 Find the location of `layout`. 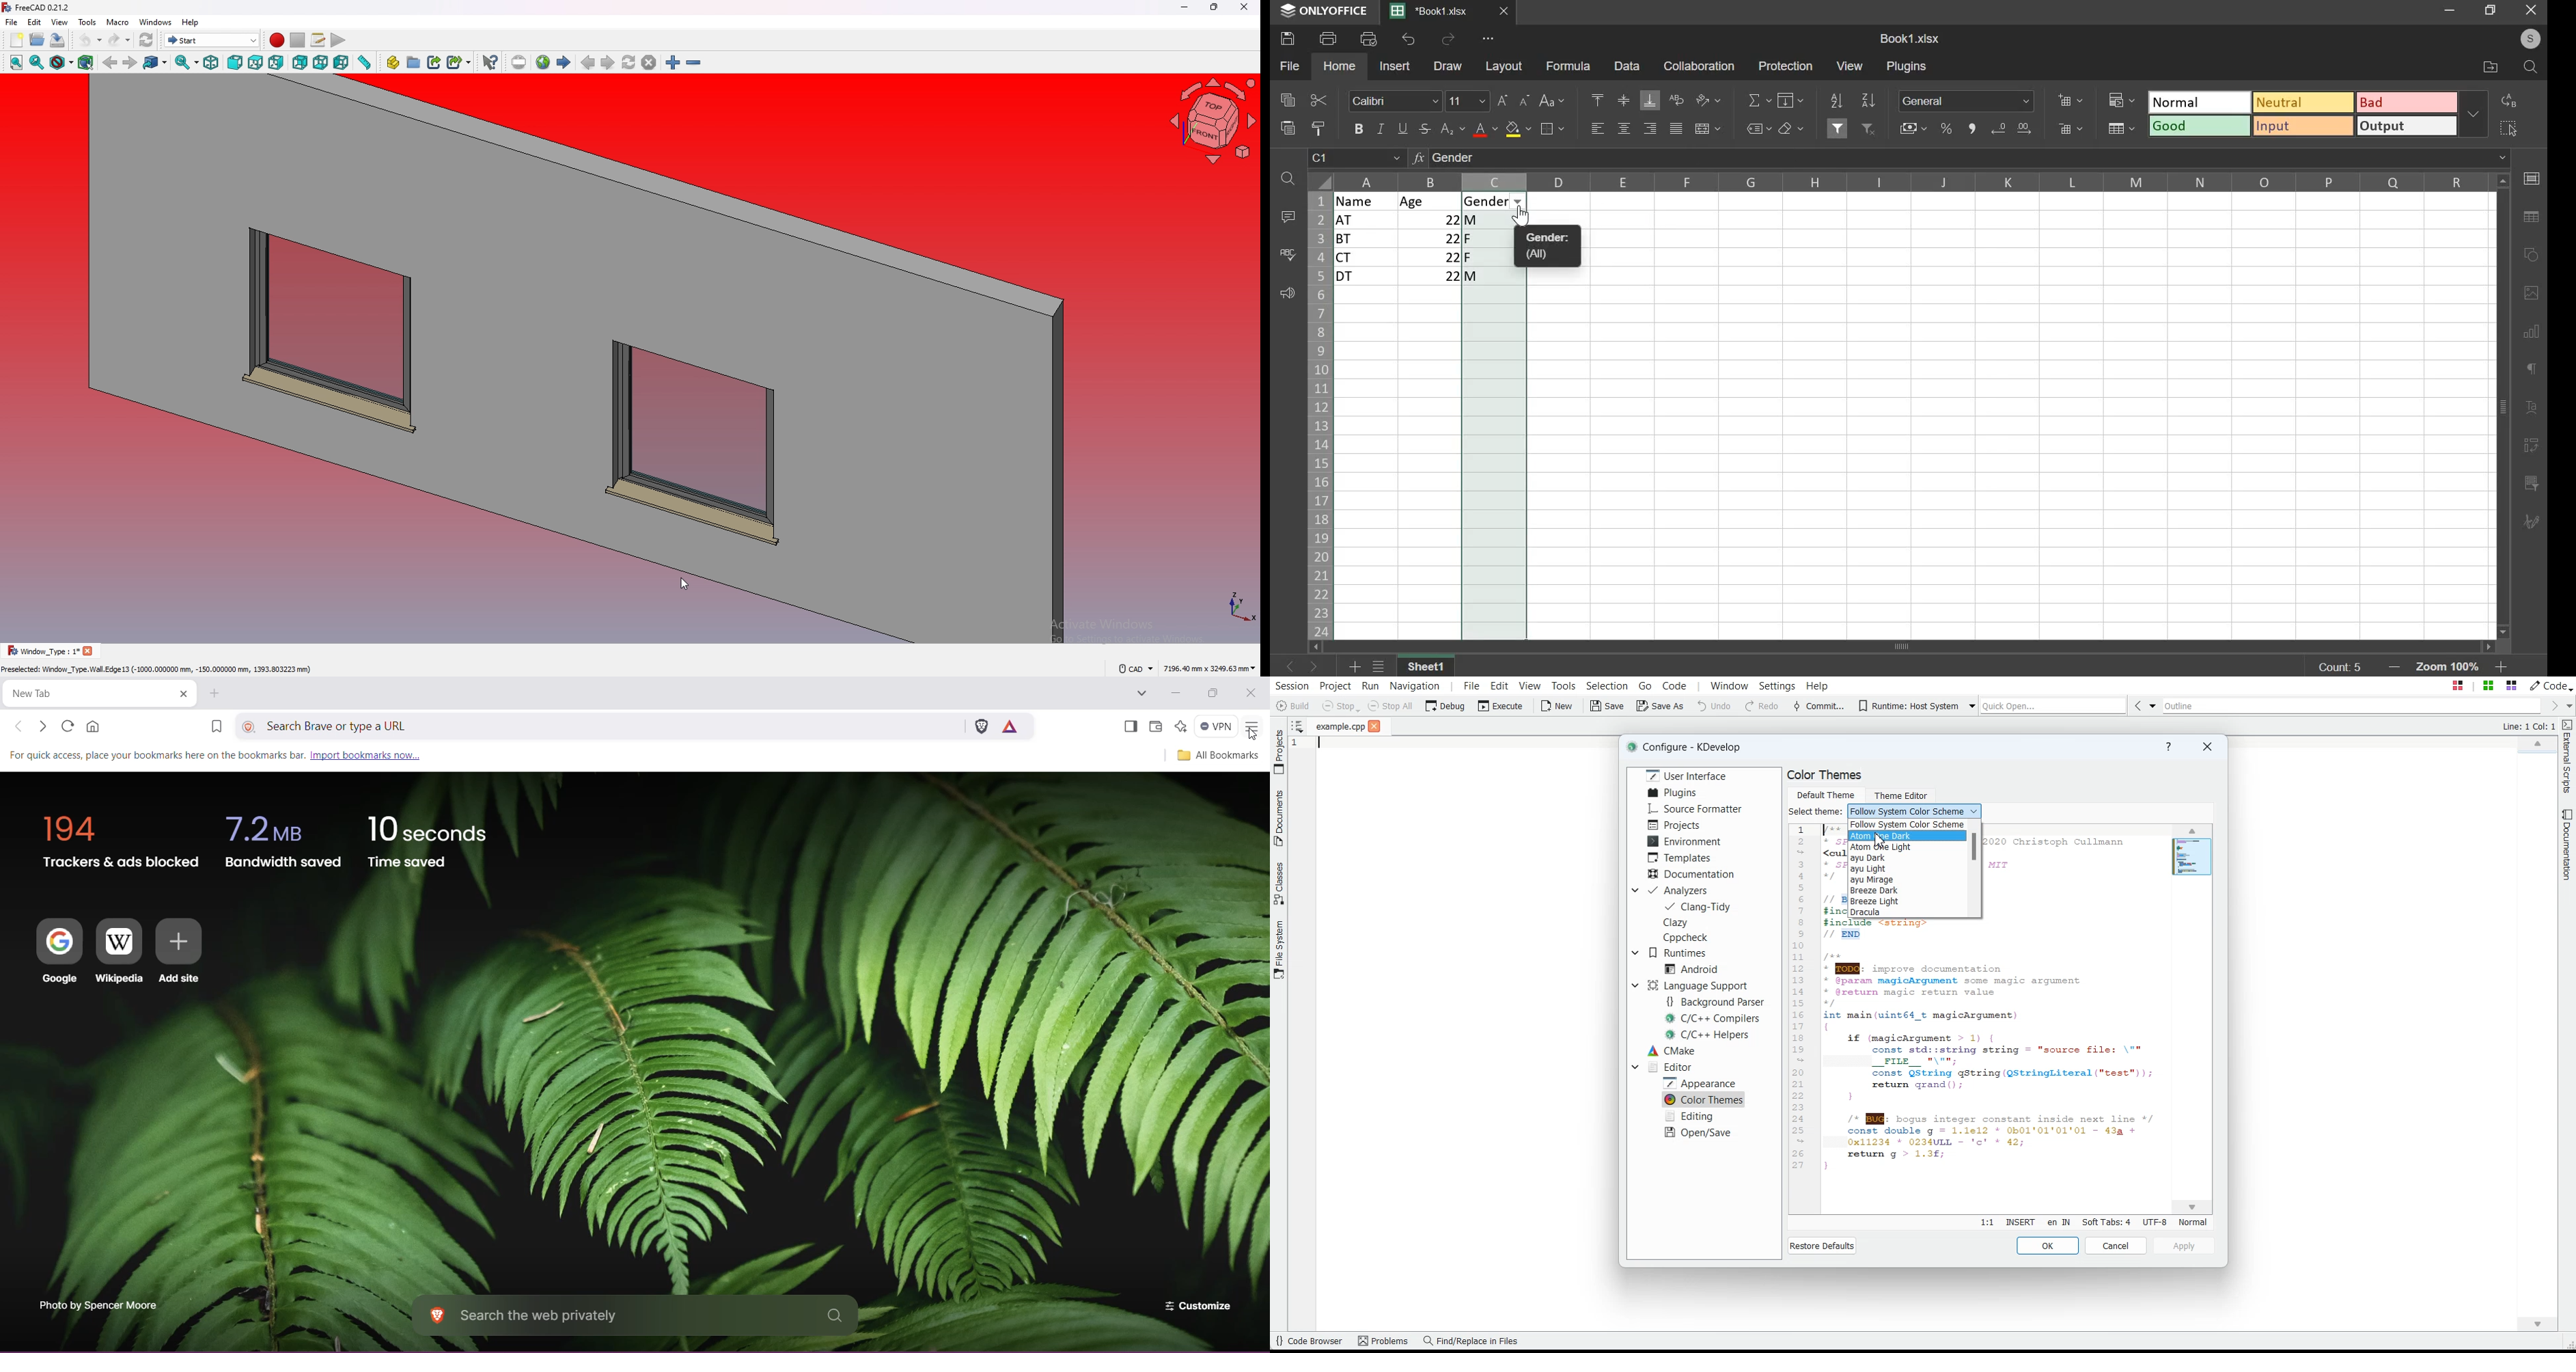

layout is located at coordinates (1503, 66).